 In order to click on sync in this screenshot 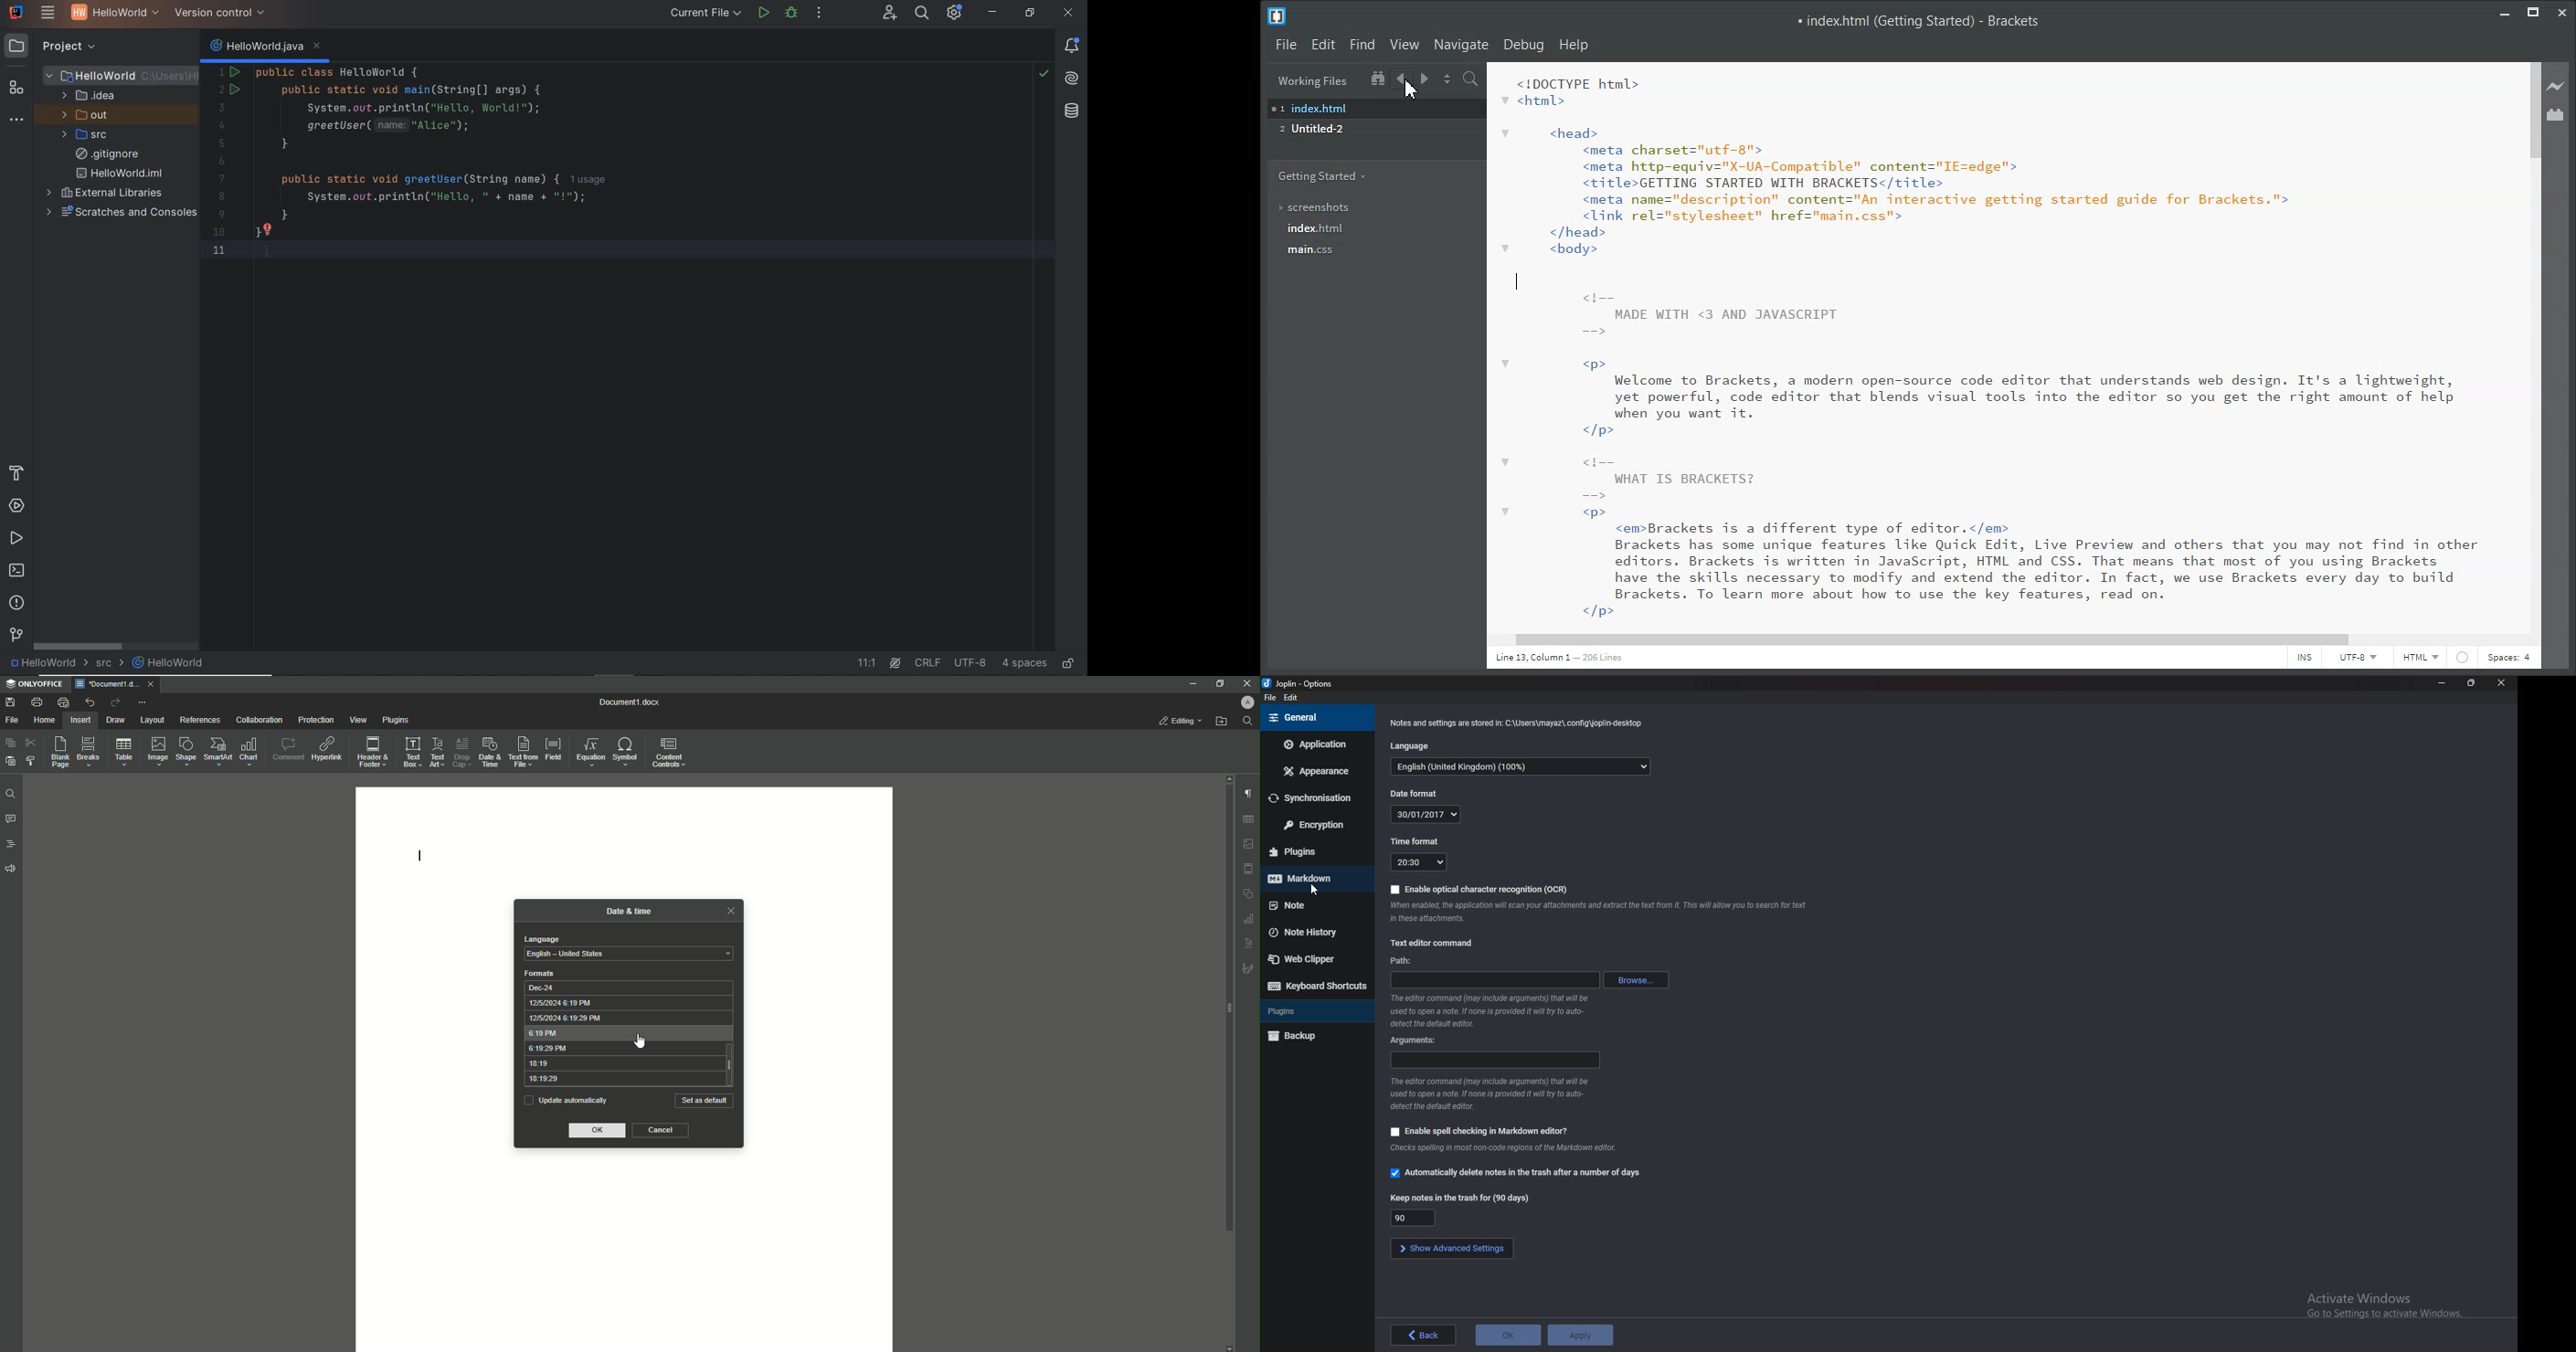, I will do `click(1315, 798)`.